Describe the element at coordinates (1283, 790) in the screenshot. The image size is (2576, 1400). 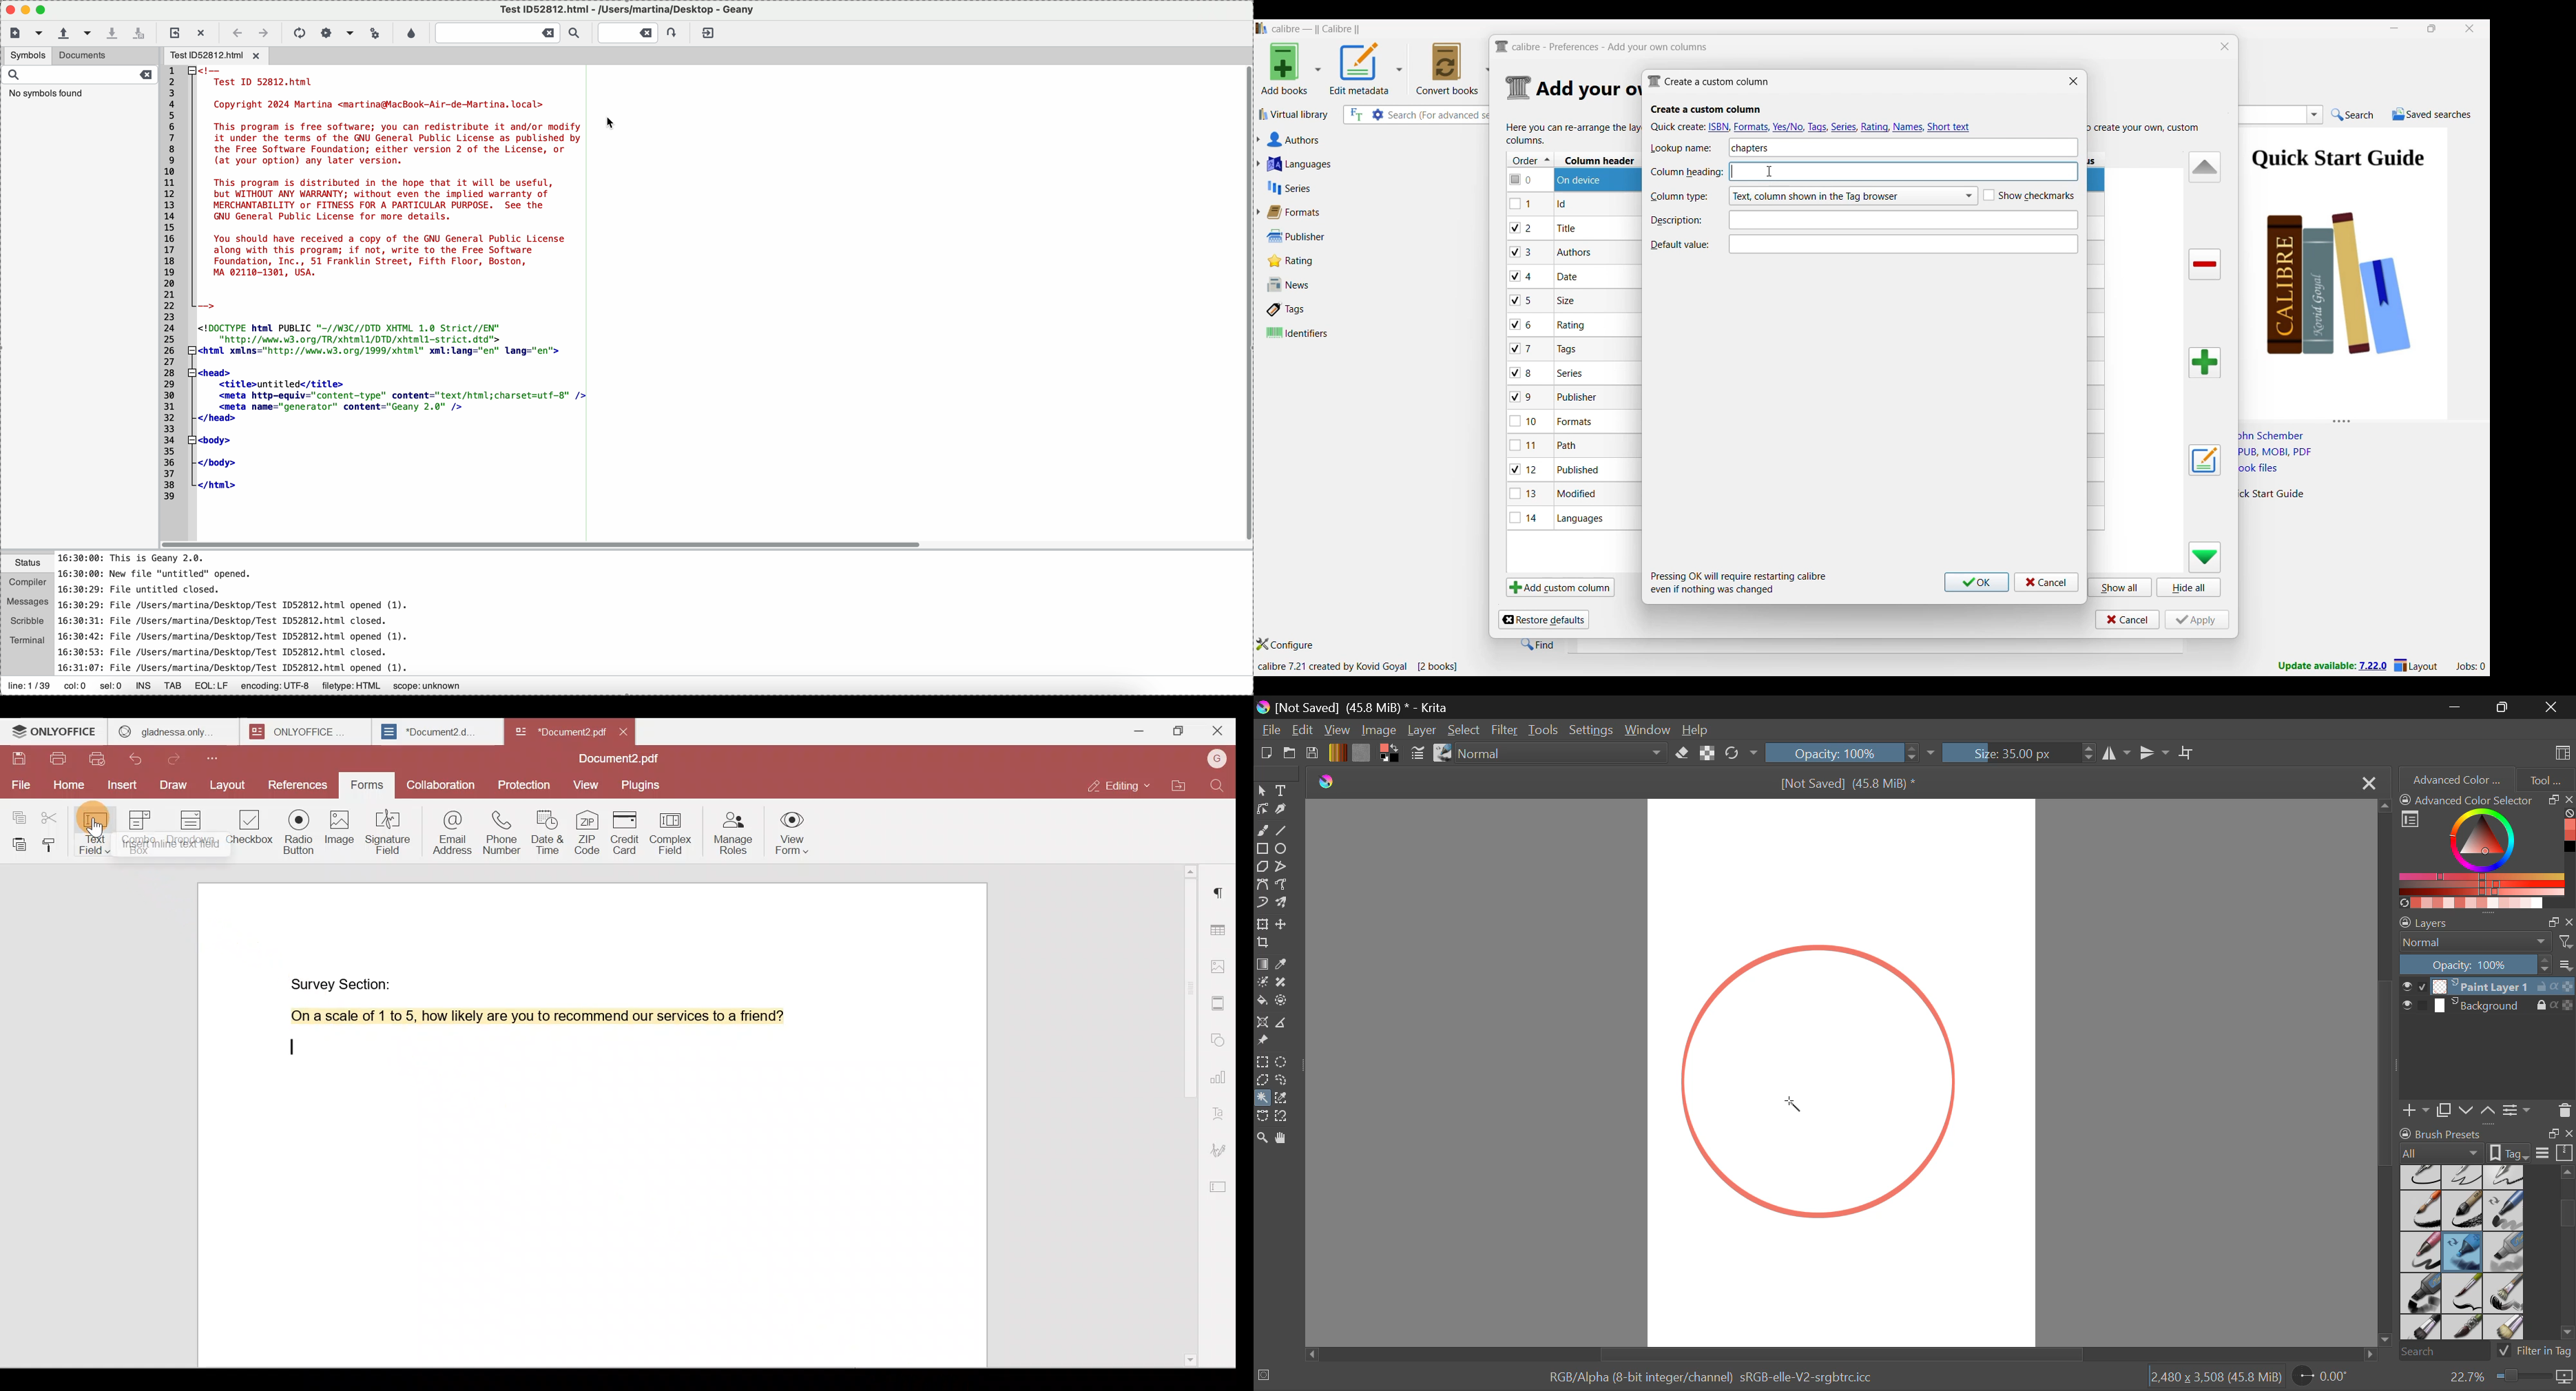
I see `Text` at that location.